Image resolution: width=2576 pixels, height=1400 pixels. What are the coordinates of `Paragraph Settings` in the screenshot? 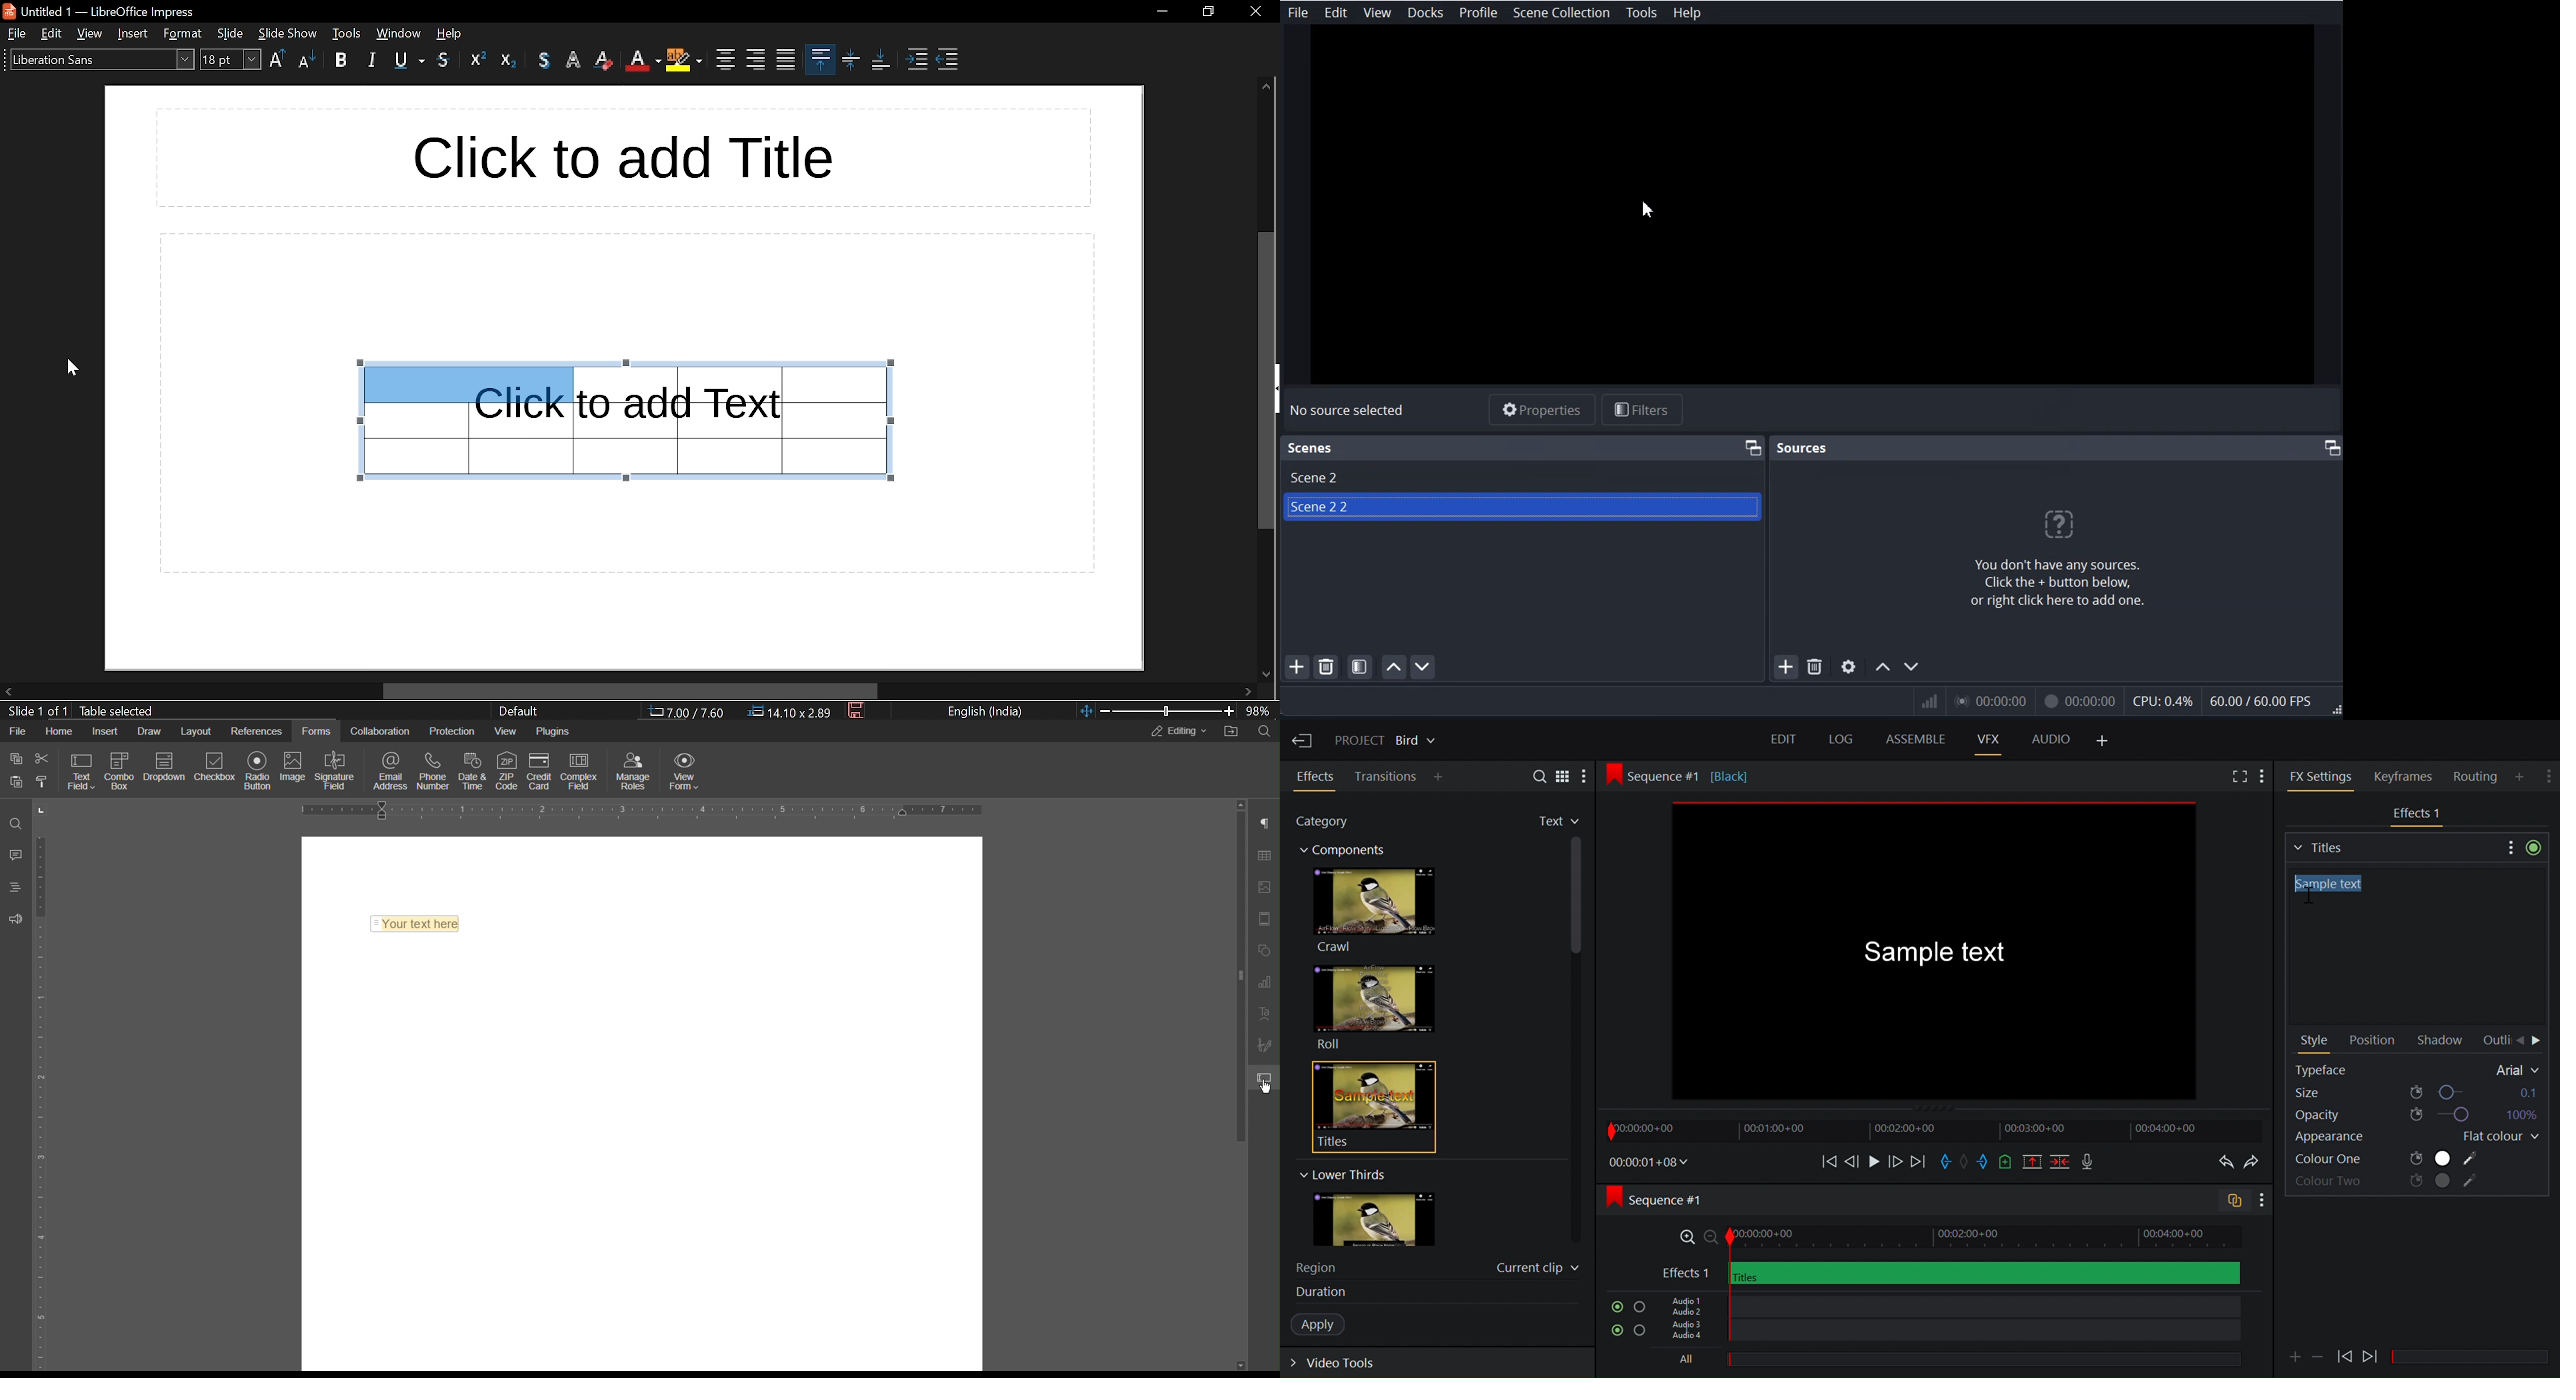 It's located at (1263, 822).